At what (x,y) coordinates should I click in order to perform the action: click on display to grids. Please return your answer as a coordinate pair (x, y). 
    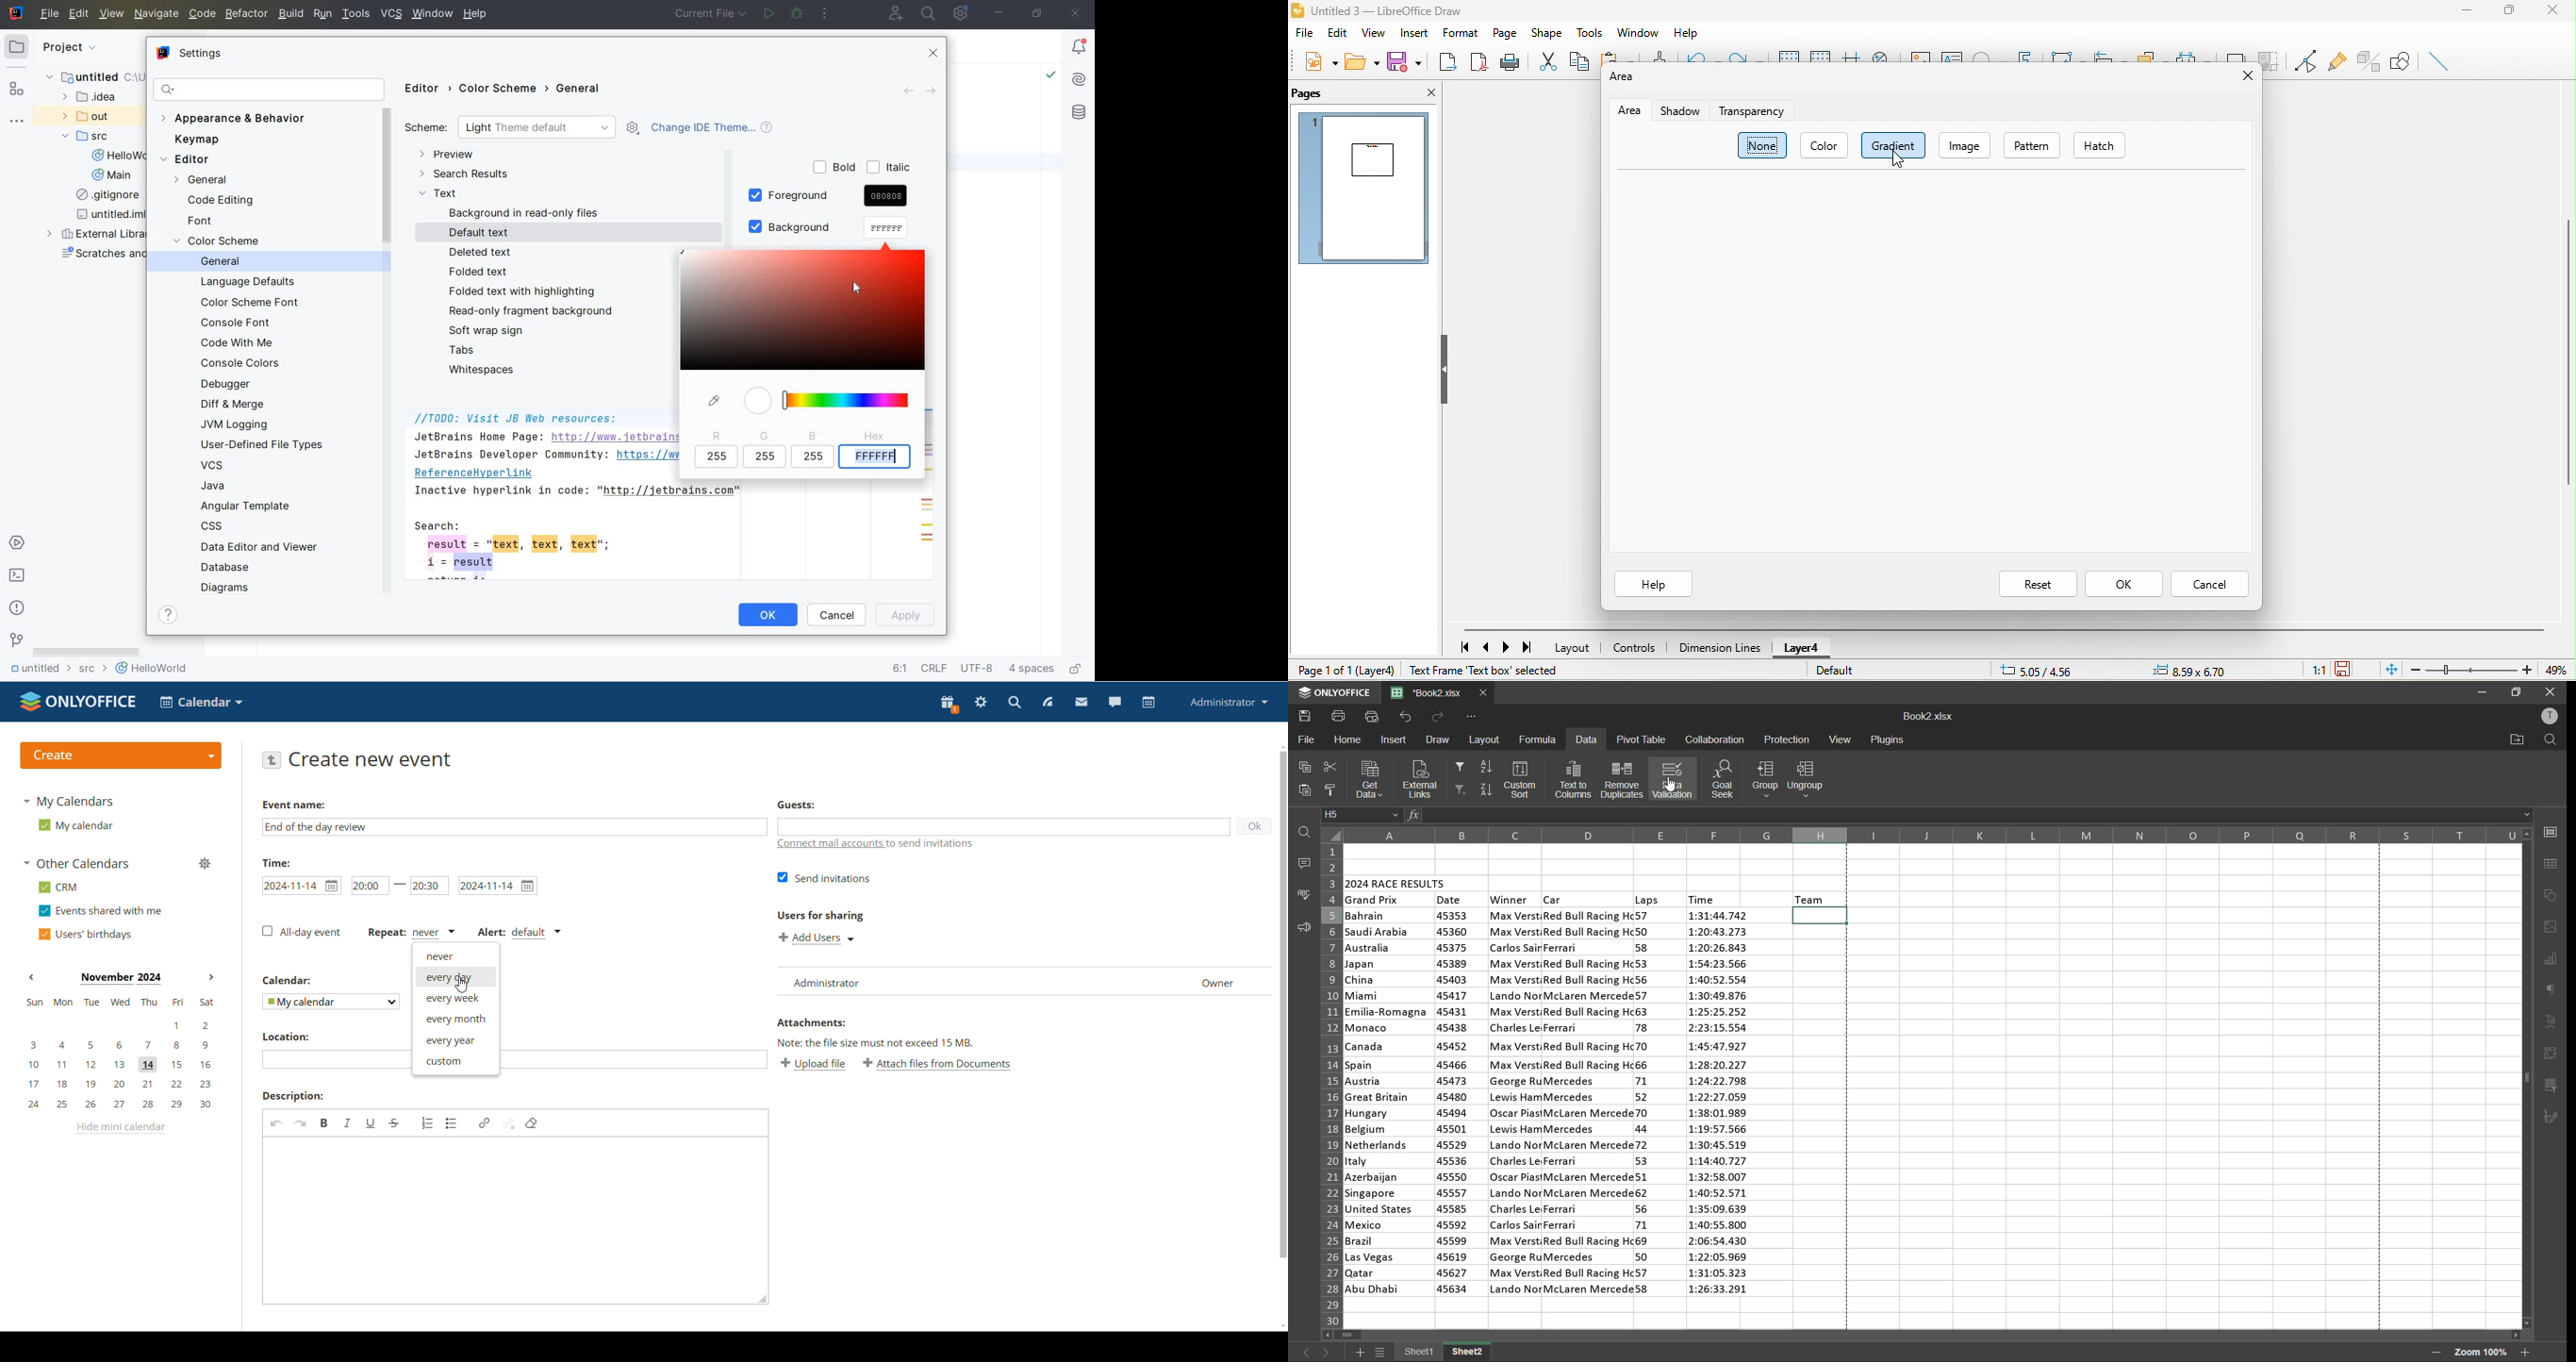
    Looking at the image, I should click on (1790, 54).